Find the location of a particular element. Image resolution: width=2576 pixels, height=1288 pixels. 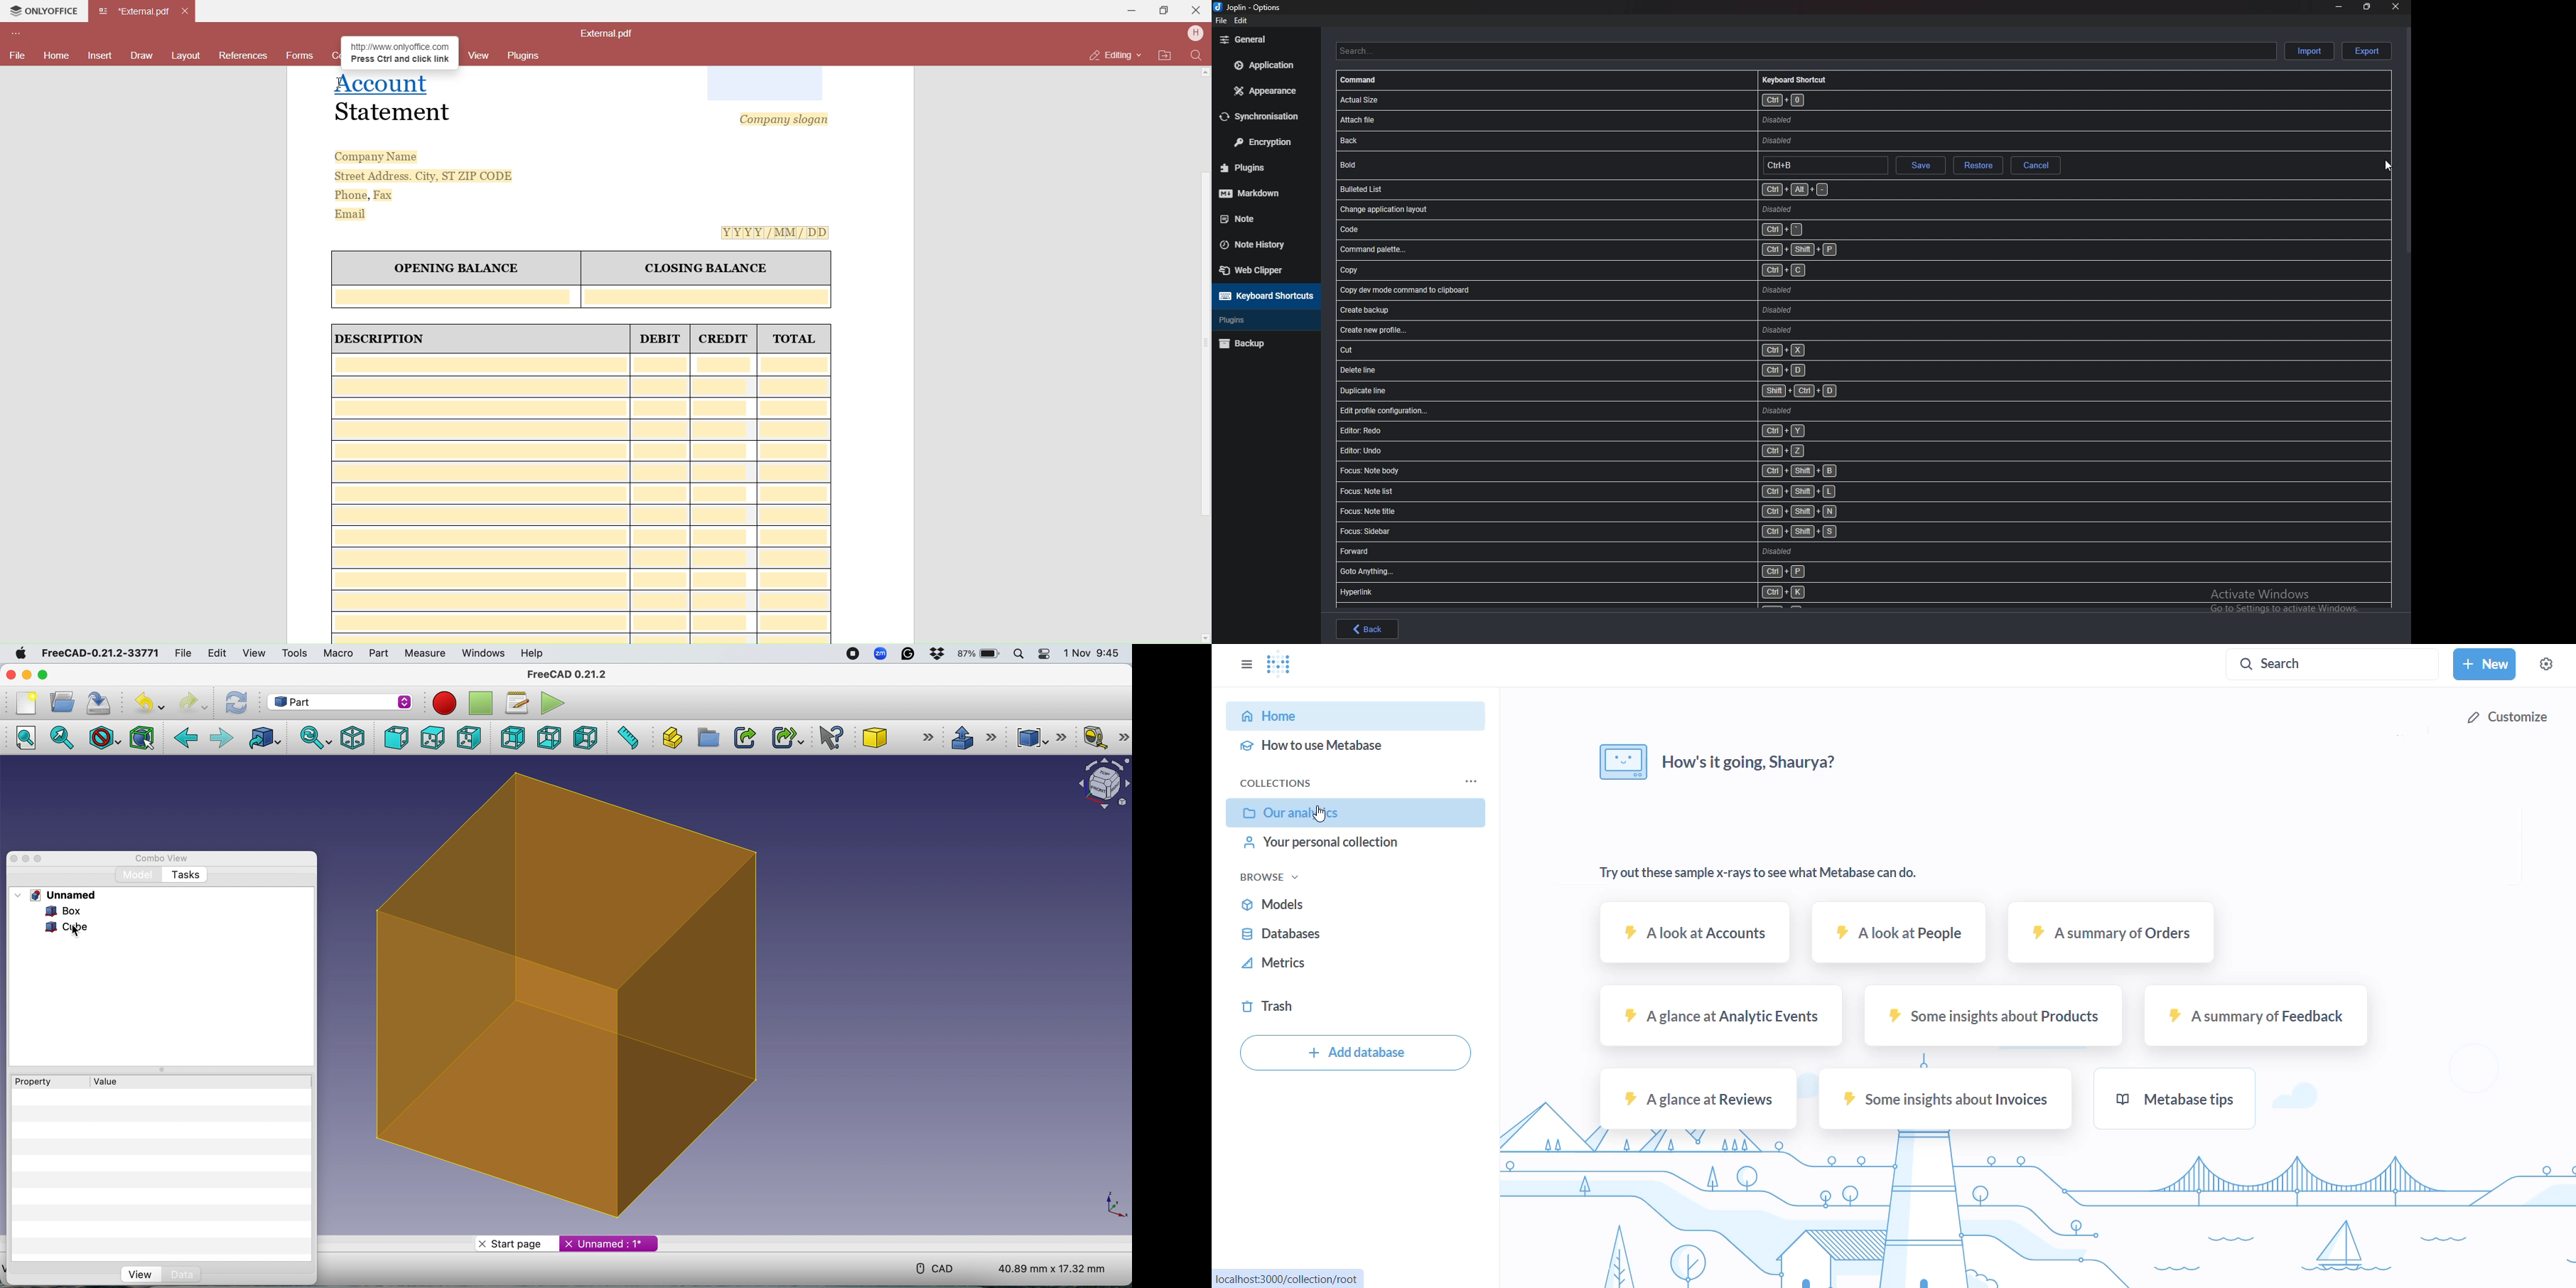

Bottom is located at coordinates (549, 737).